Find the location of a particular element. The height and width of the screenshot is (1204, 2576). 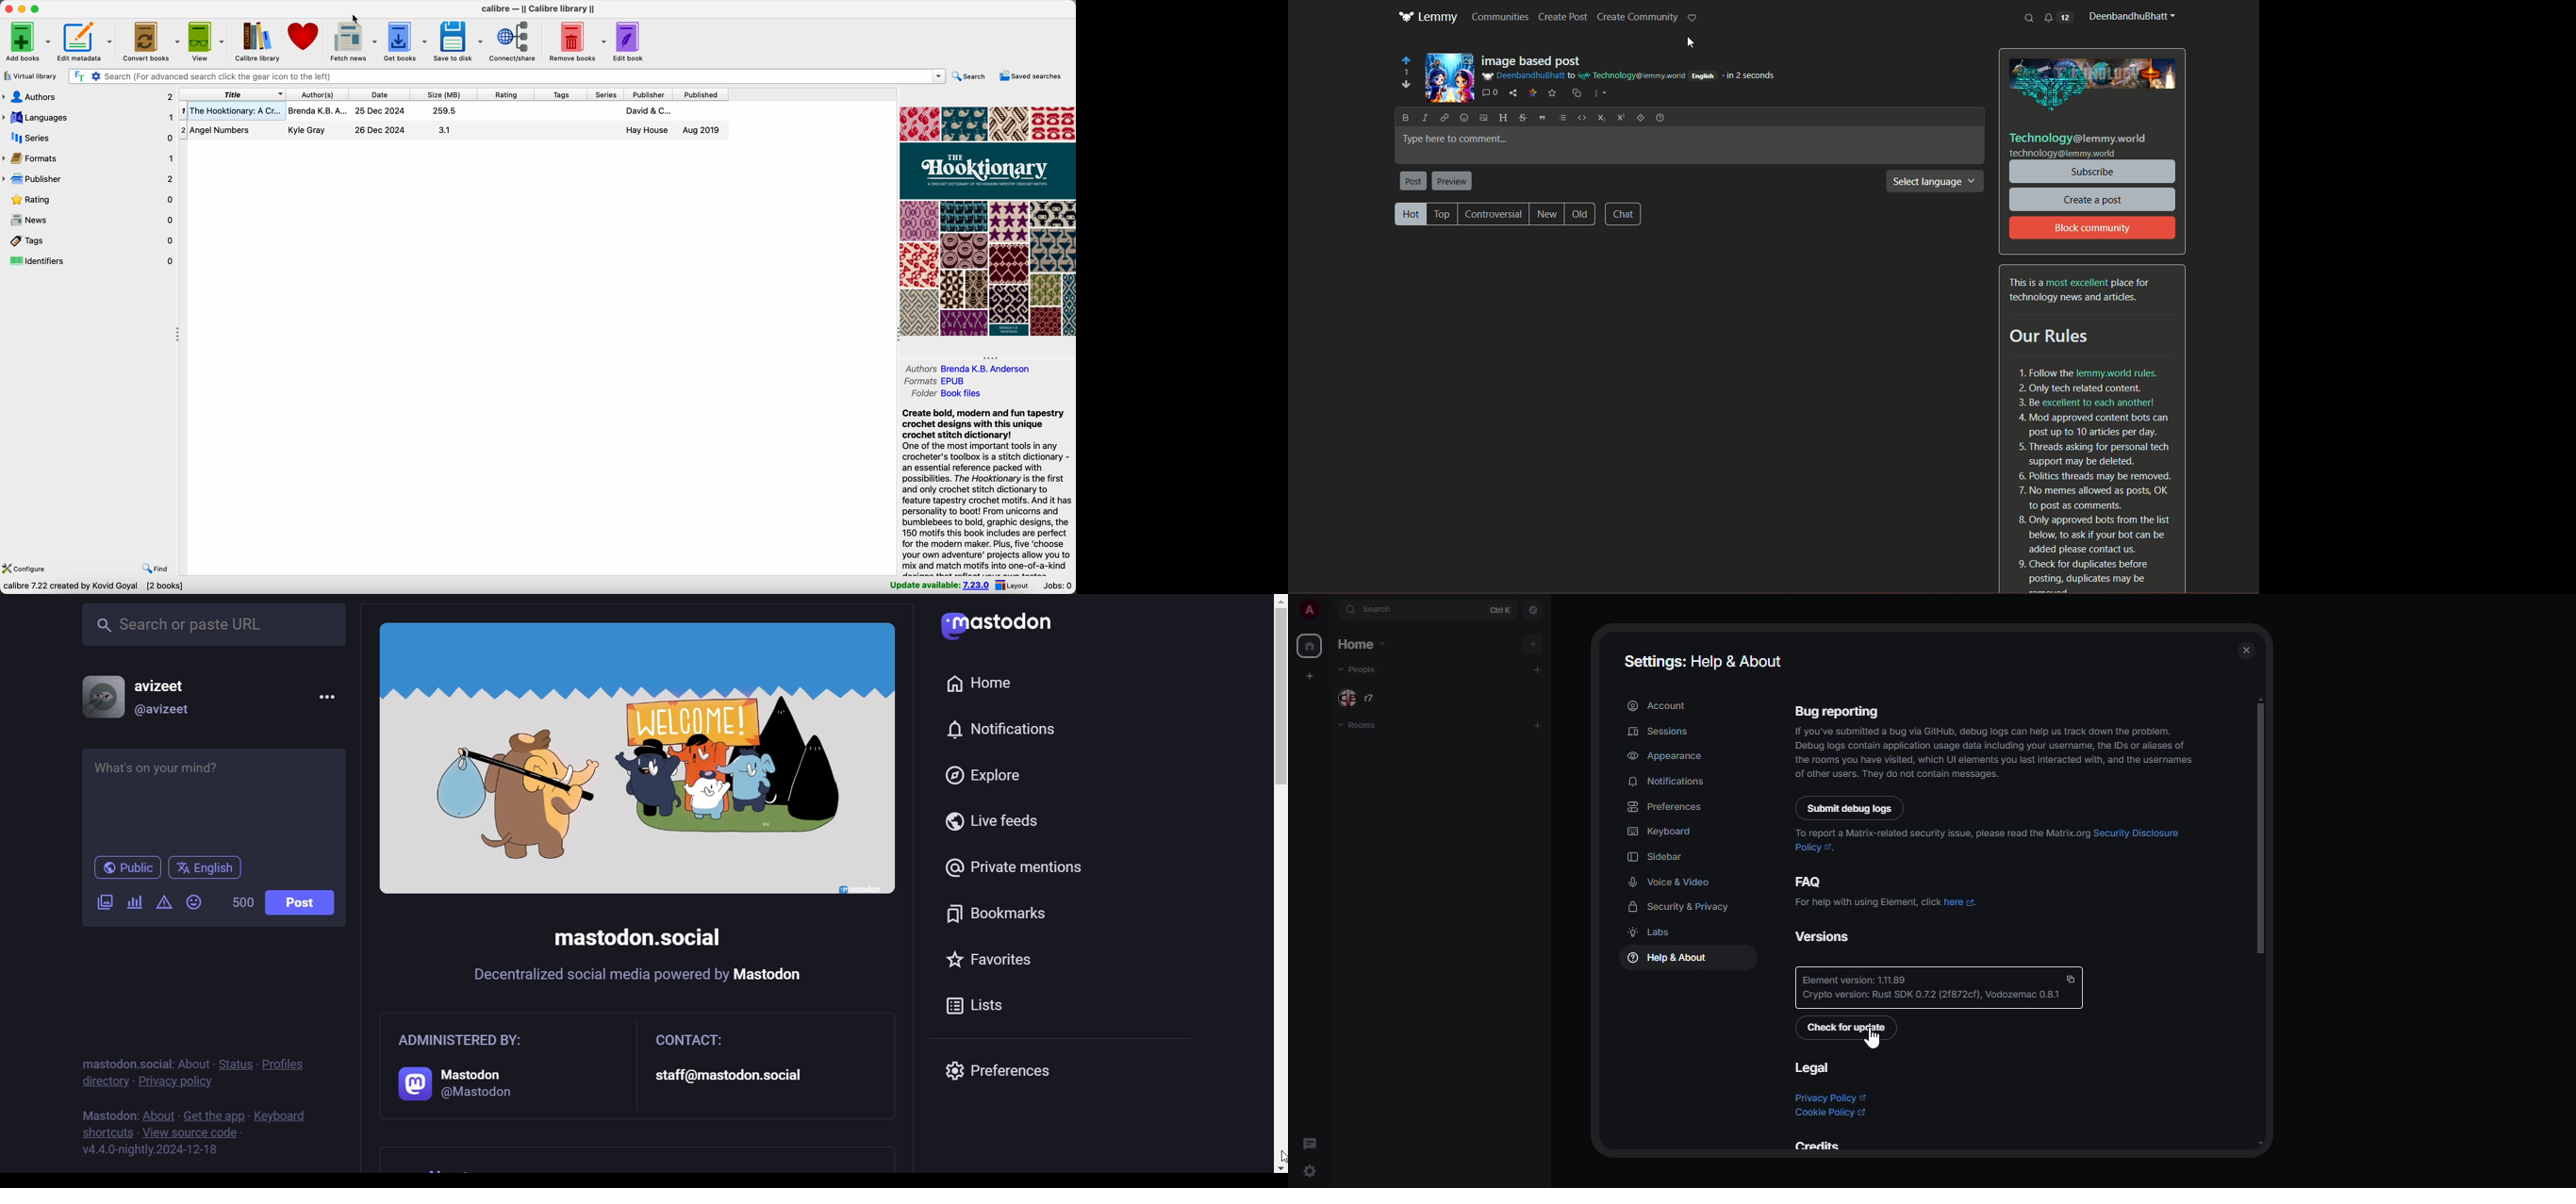

CONTACT: is located at coordinates (689, 1041).